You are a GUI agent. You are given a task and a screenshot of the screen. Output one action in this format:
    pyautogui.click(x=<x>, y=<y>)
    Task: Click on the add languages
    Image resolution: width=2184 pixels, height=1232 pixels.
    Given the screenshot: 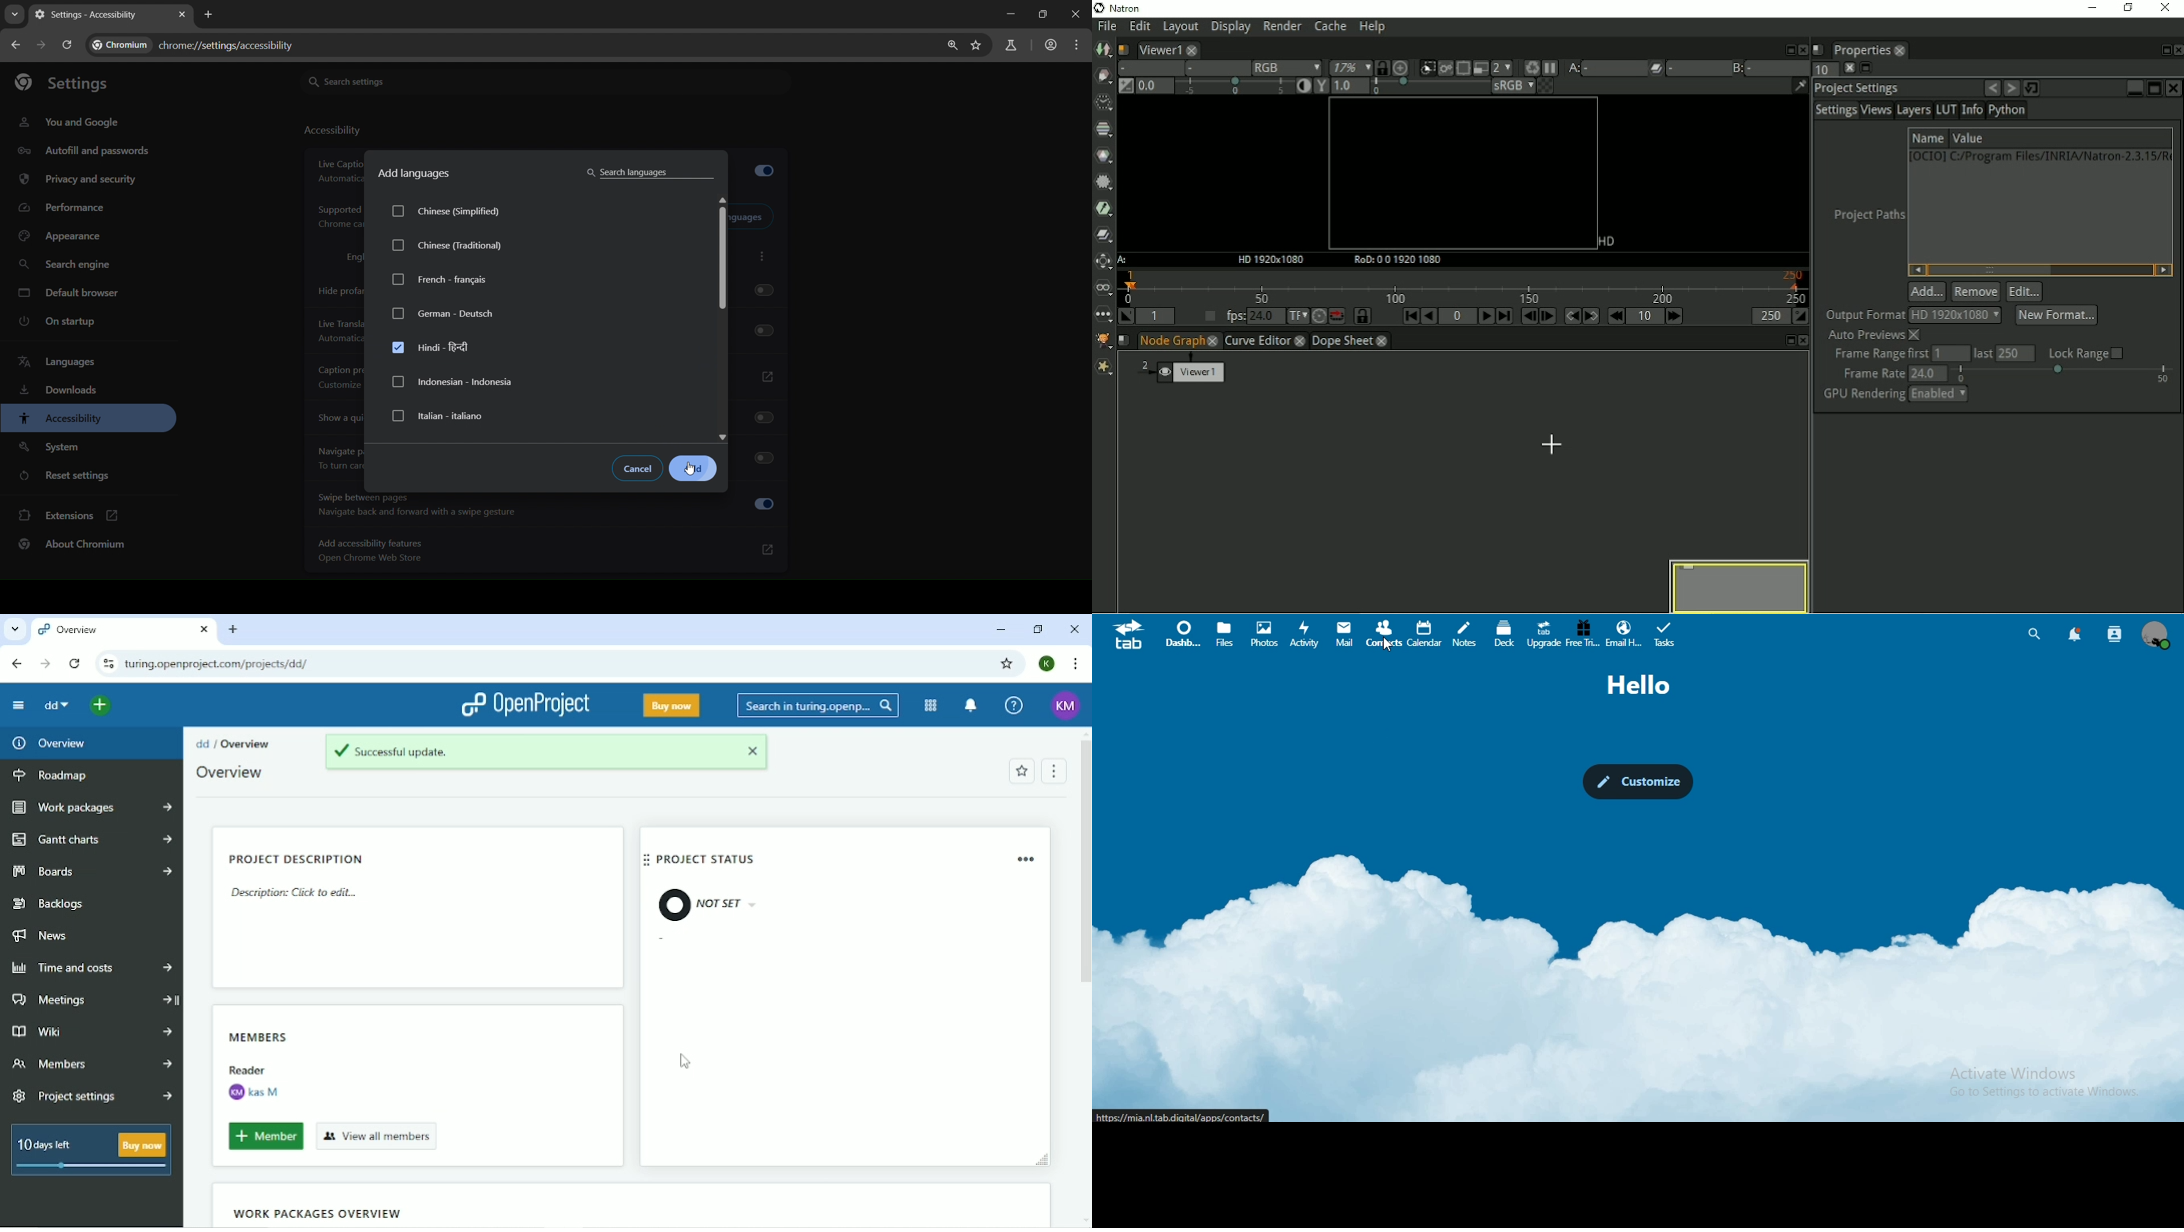 What is the action you would take?
    pyautogui.click(x=415, y=175)
    